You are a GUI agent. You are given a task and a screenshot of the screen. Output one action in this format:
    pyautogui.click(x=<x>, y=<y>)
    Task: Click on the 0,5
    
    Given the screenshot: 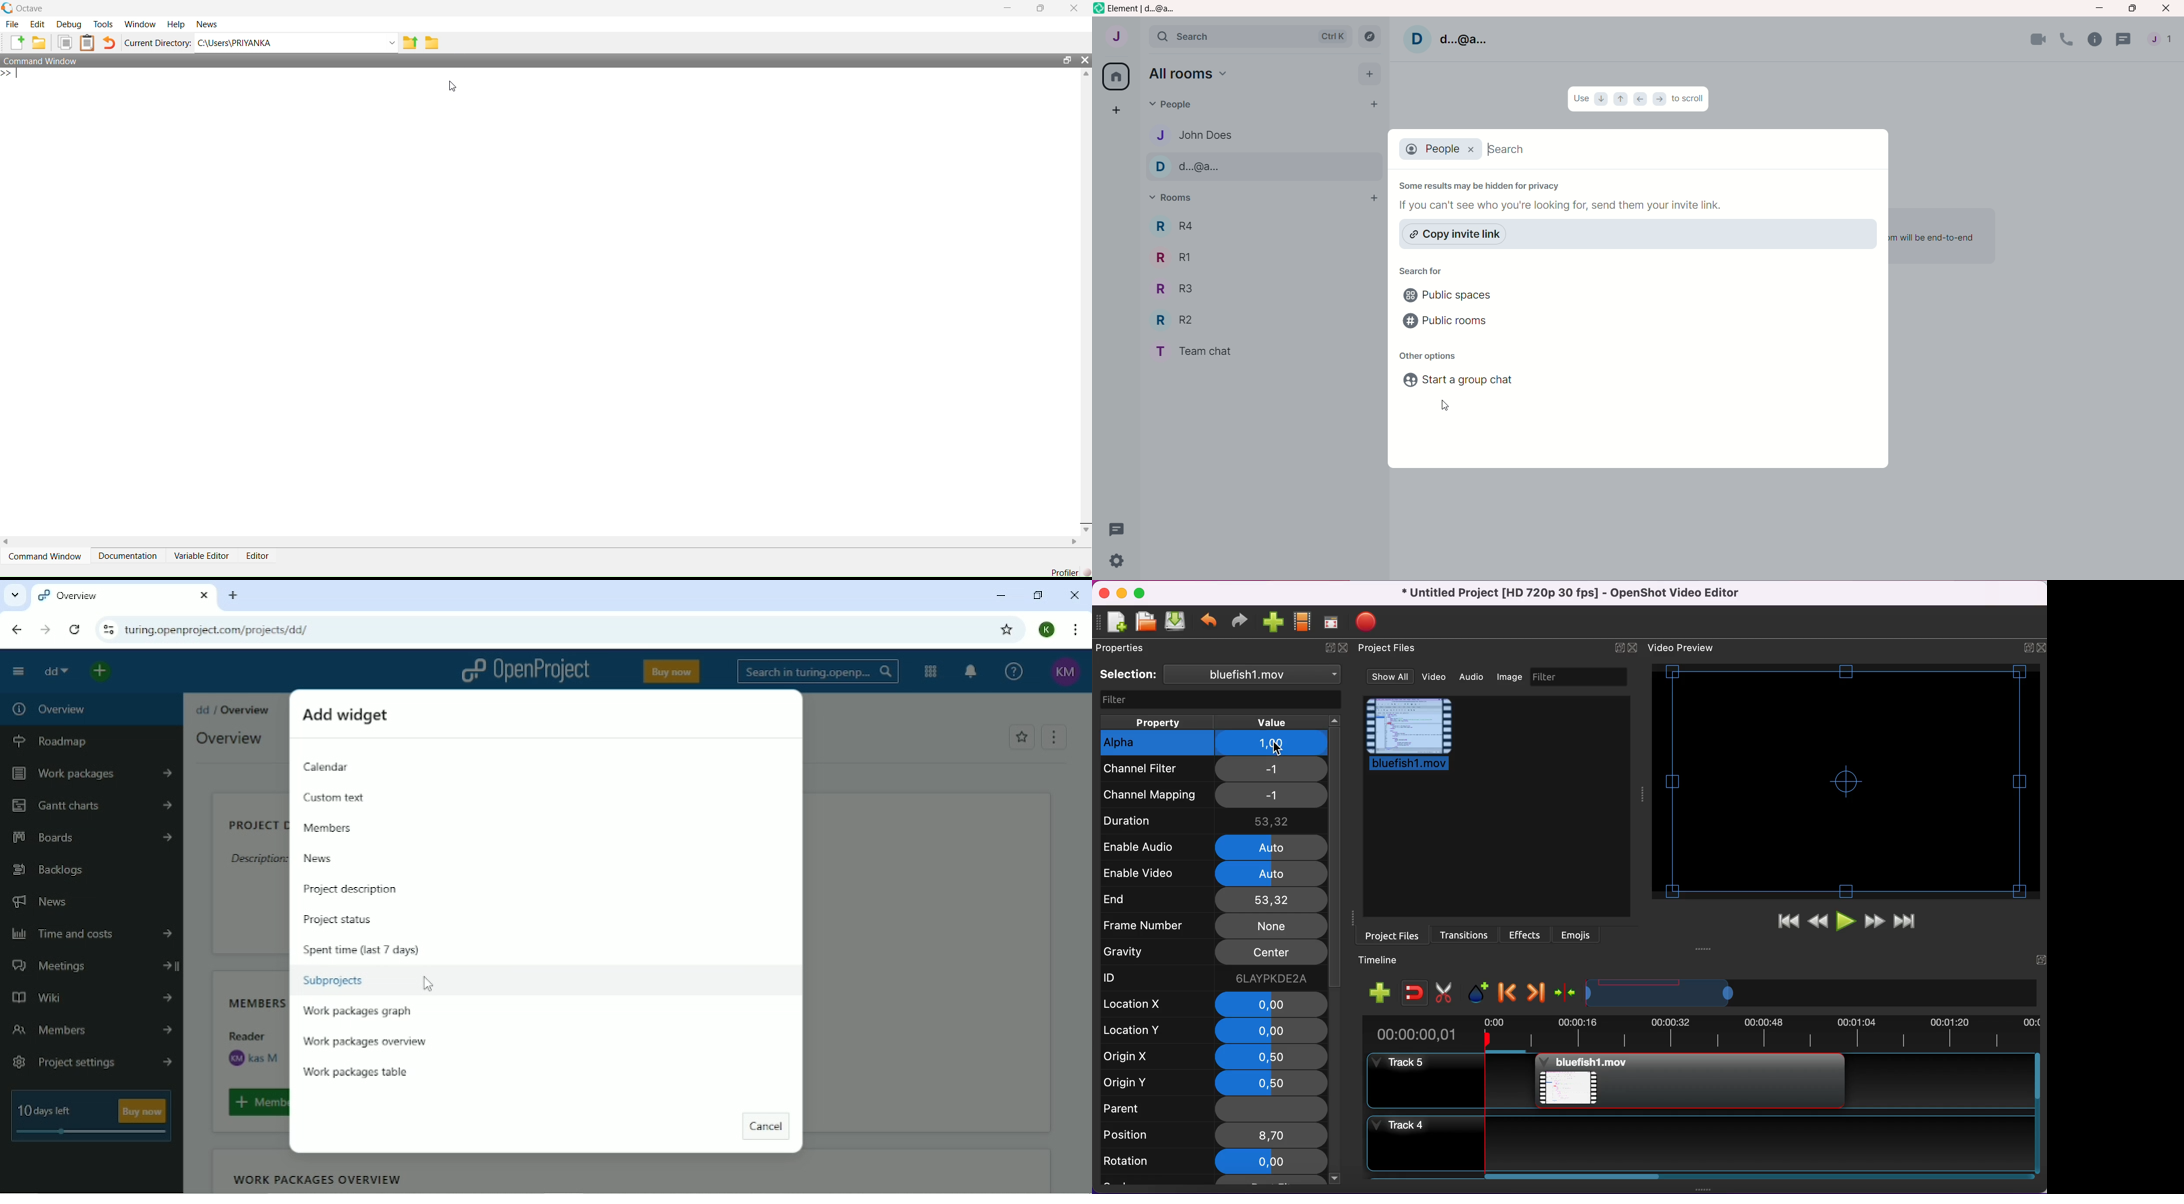 What is the action you would take?
    pyautogui.click(x=1270, y=1057)
    